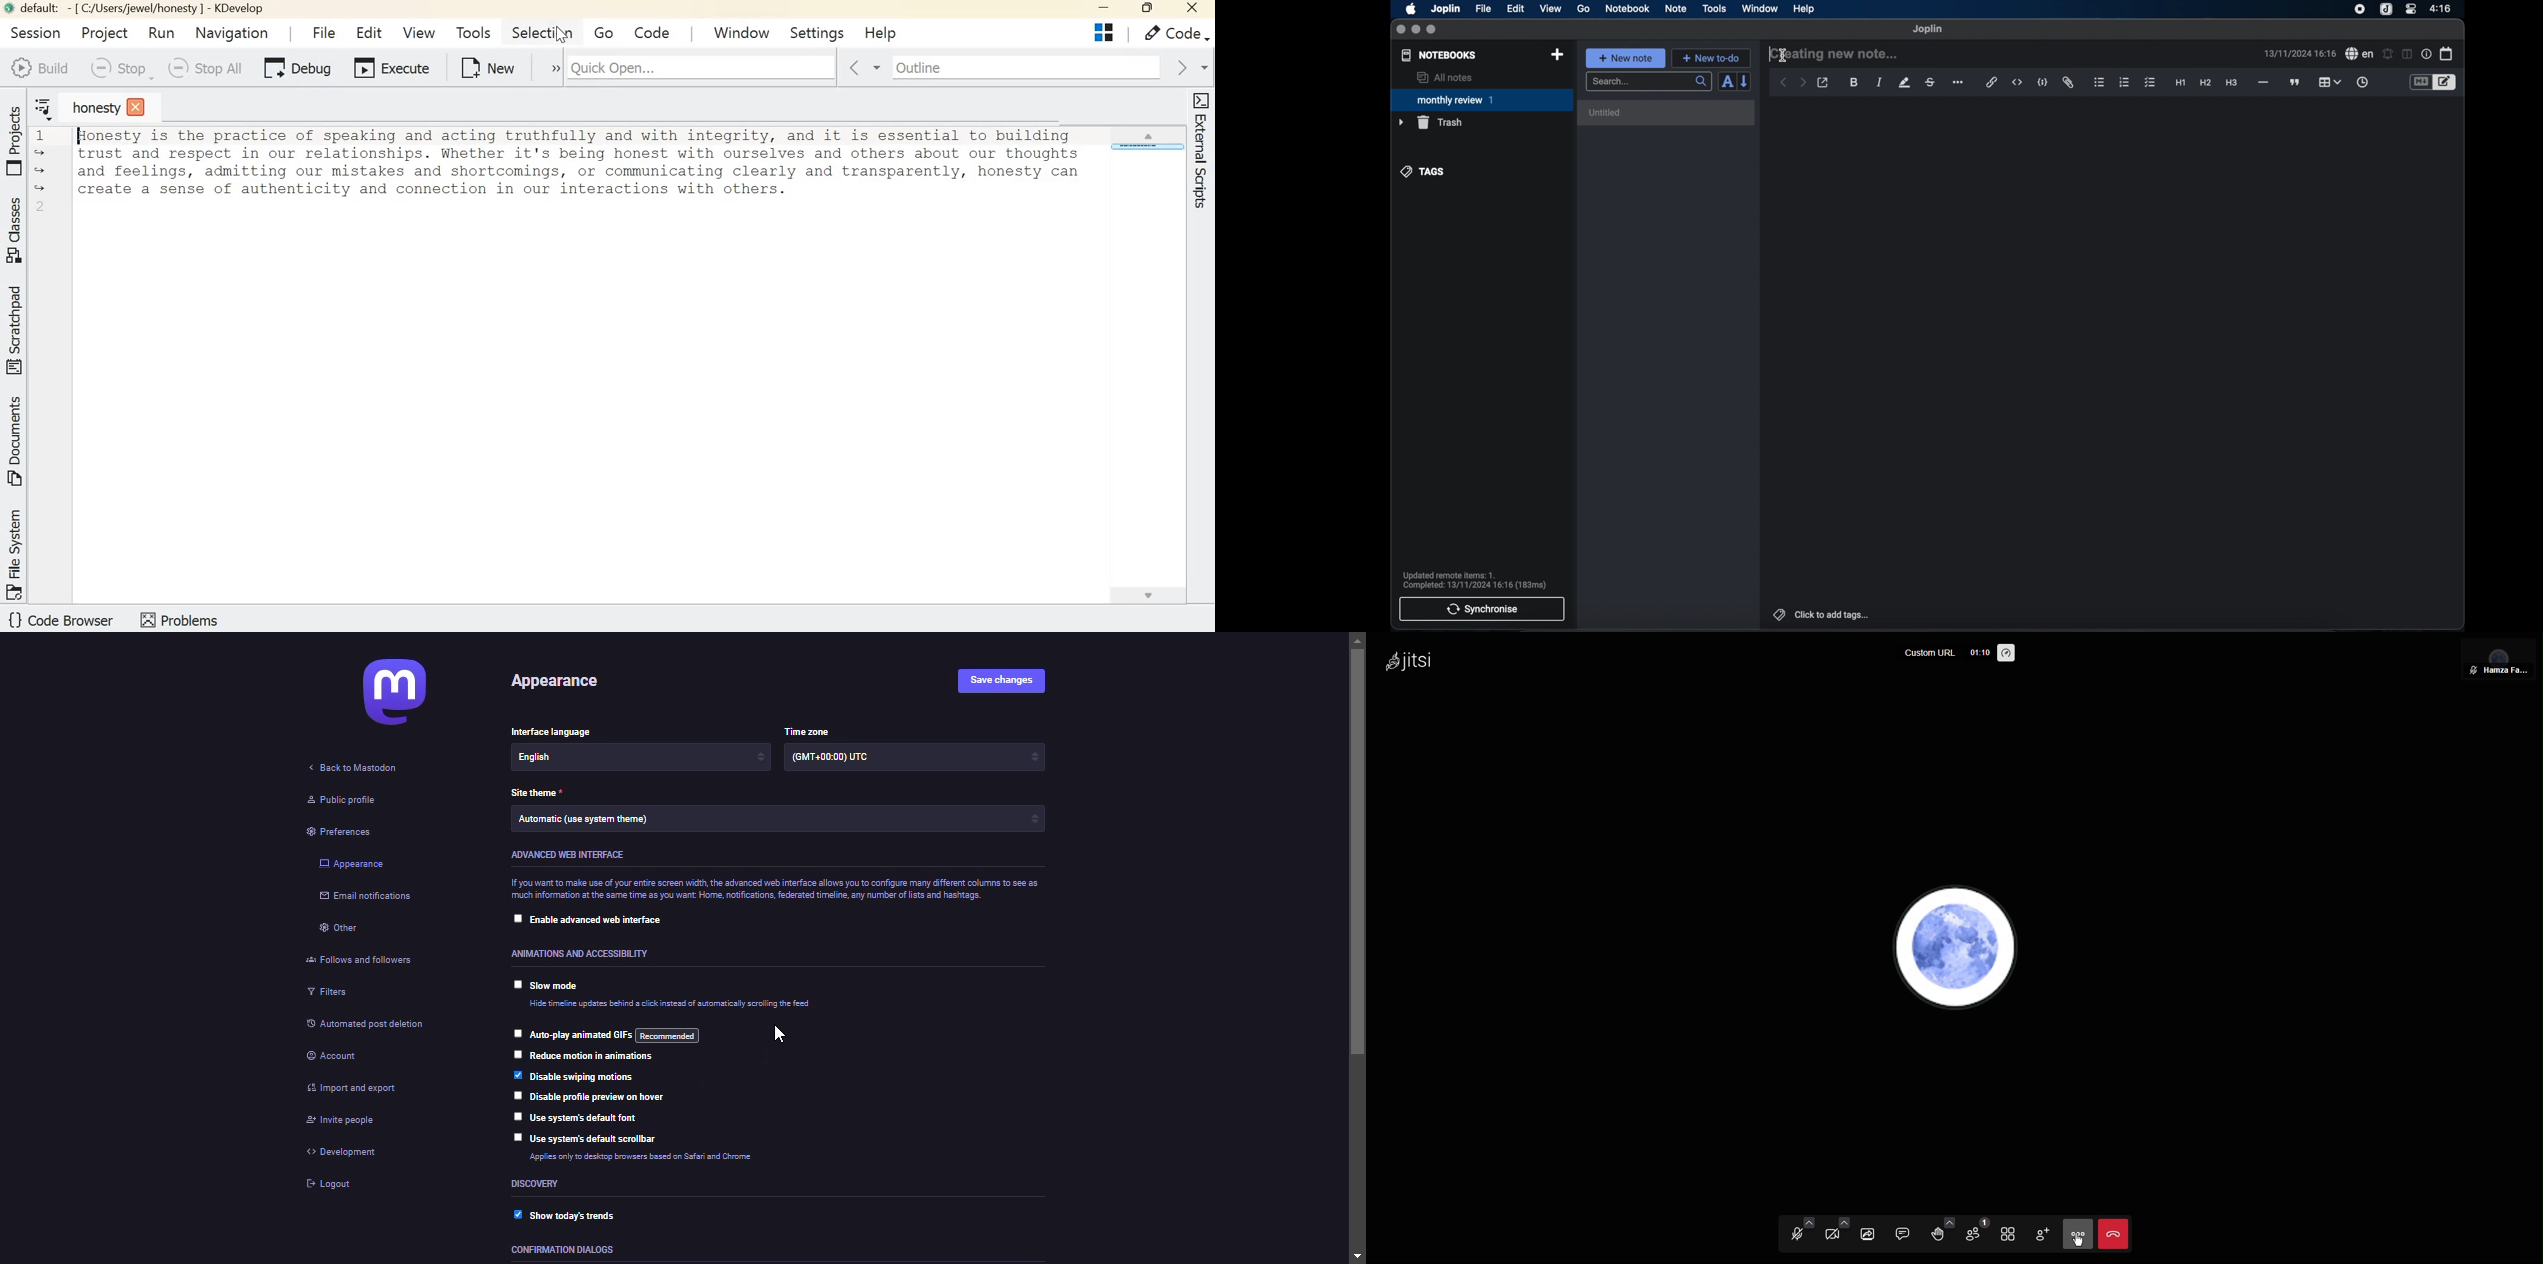 The height and width of the screenshot is (1288, 2548). I want to click on reduce motion in animations, so click(593, 1059).